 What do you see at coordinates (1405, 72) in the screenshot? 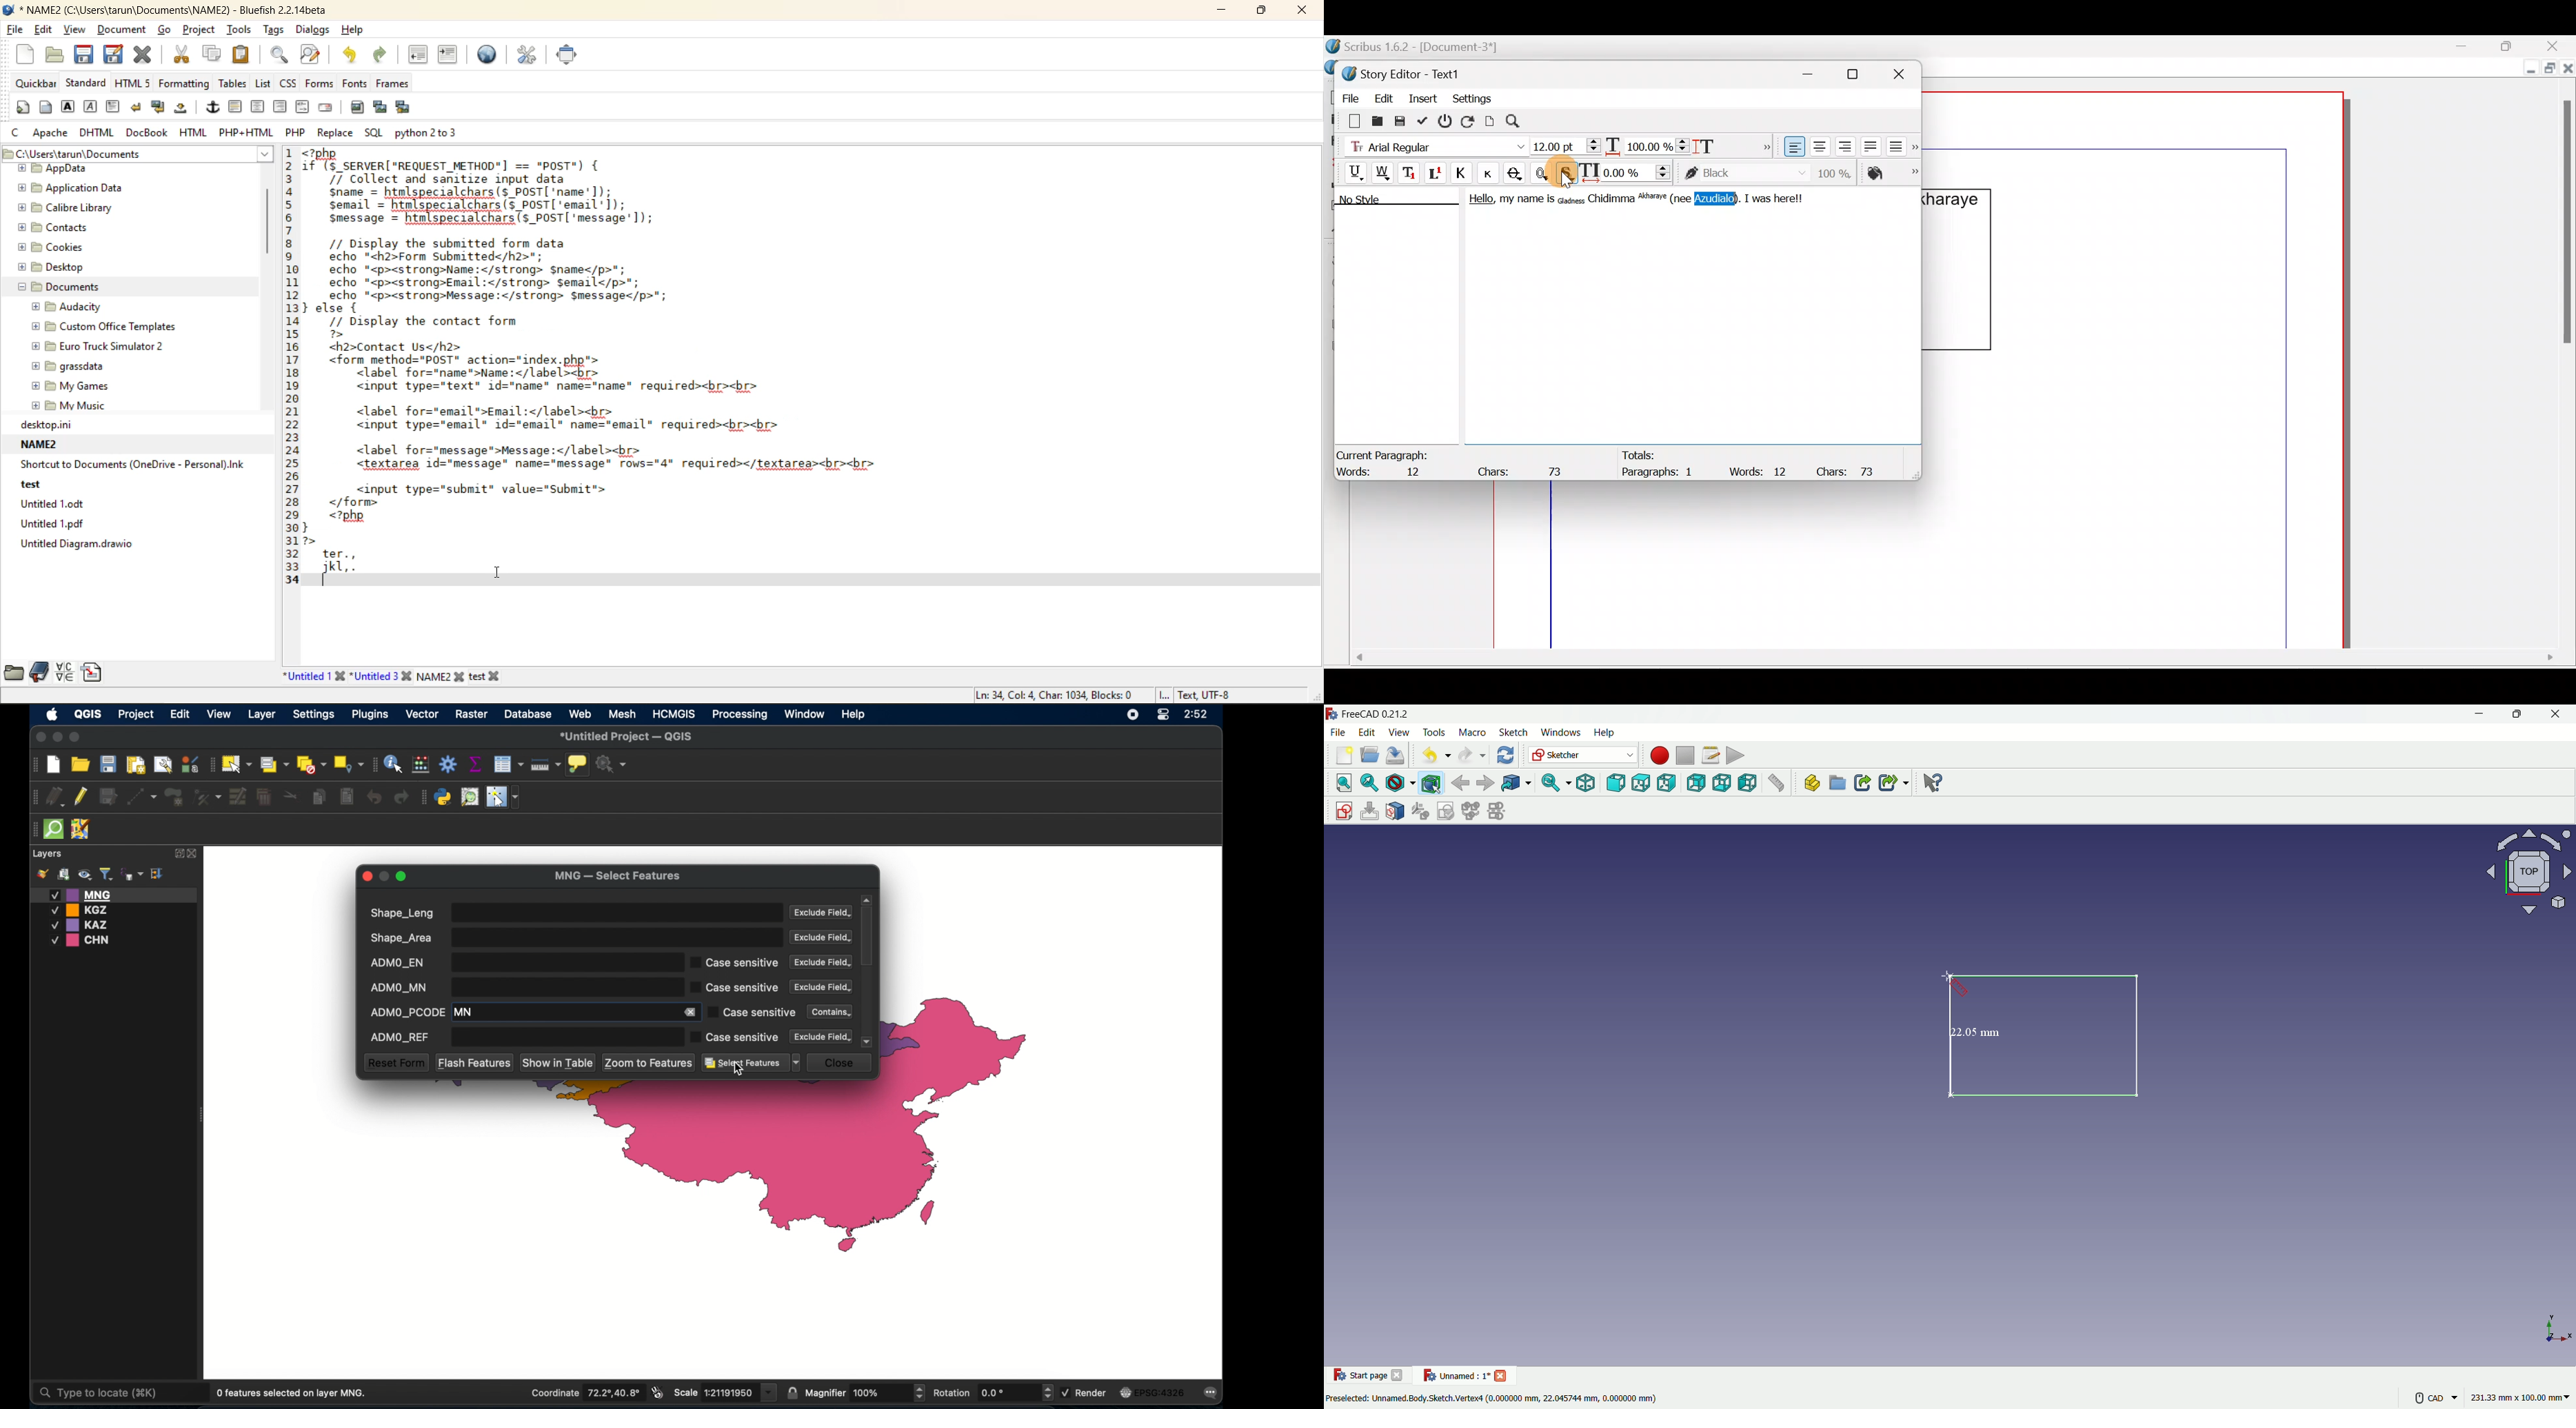
I see `Story Editor - Text1` at bounding box center [1405, 72].